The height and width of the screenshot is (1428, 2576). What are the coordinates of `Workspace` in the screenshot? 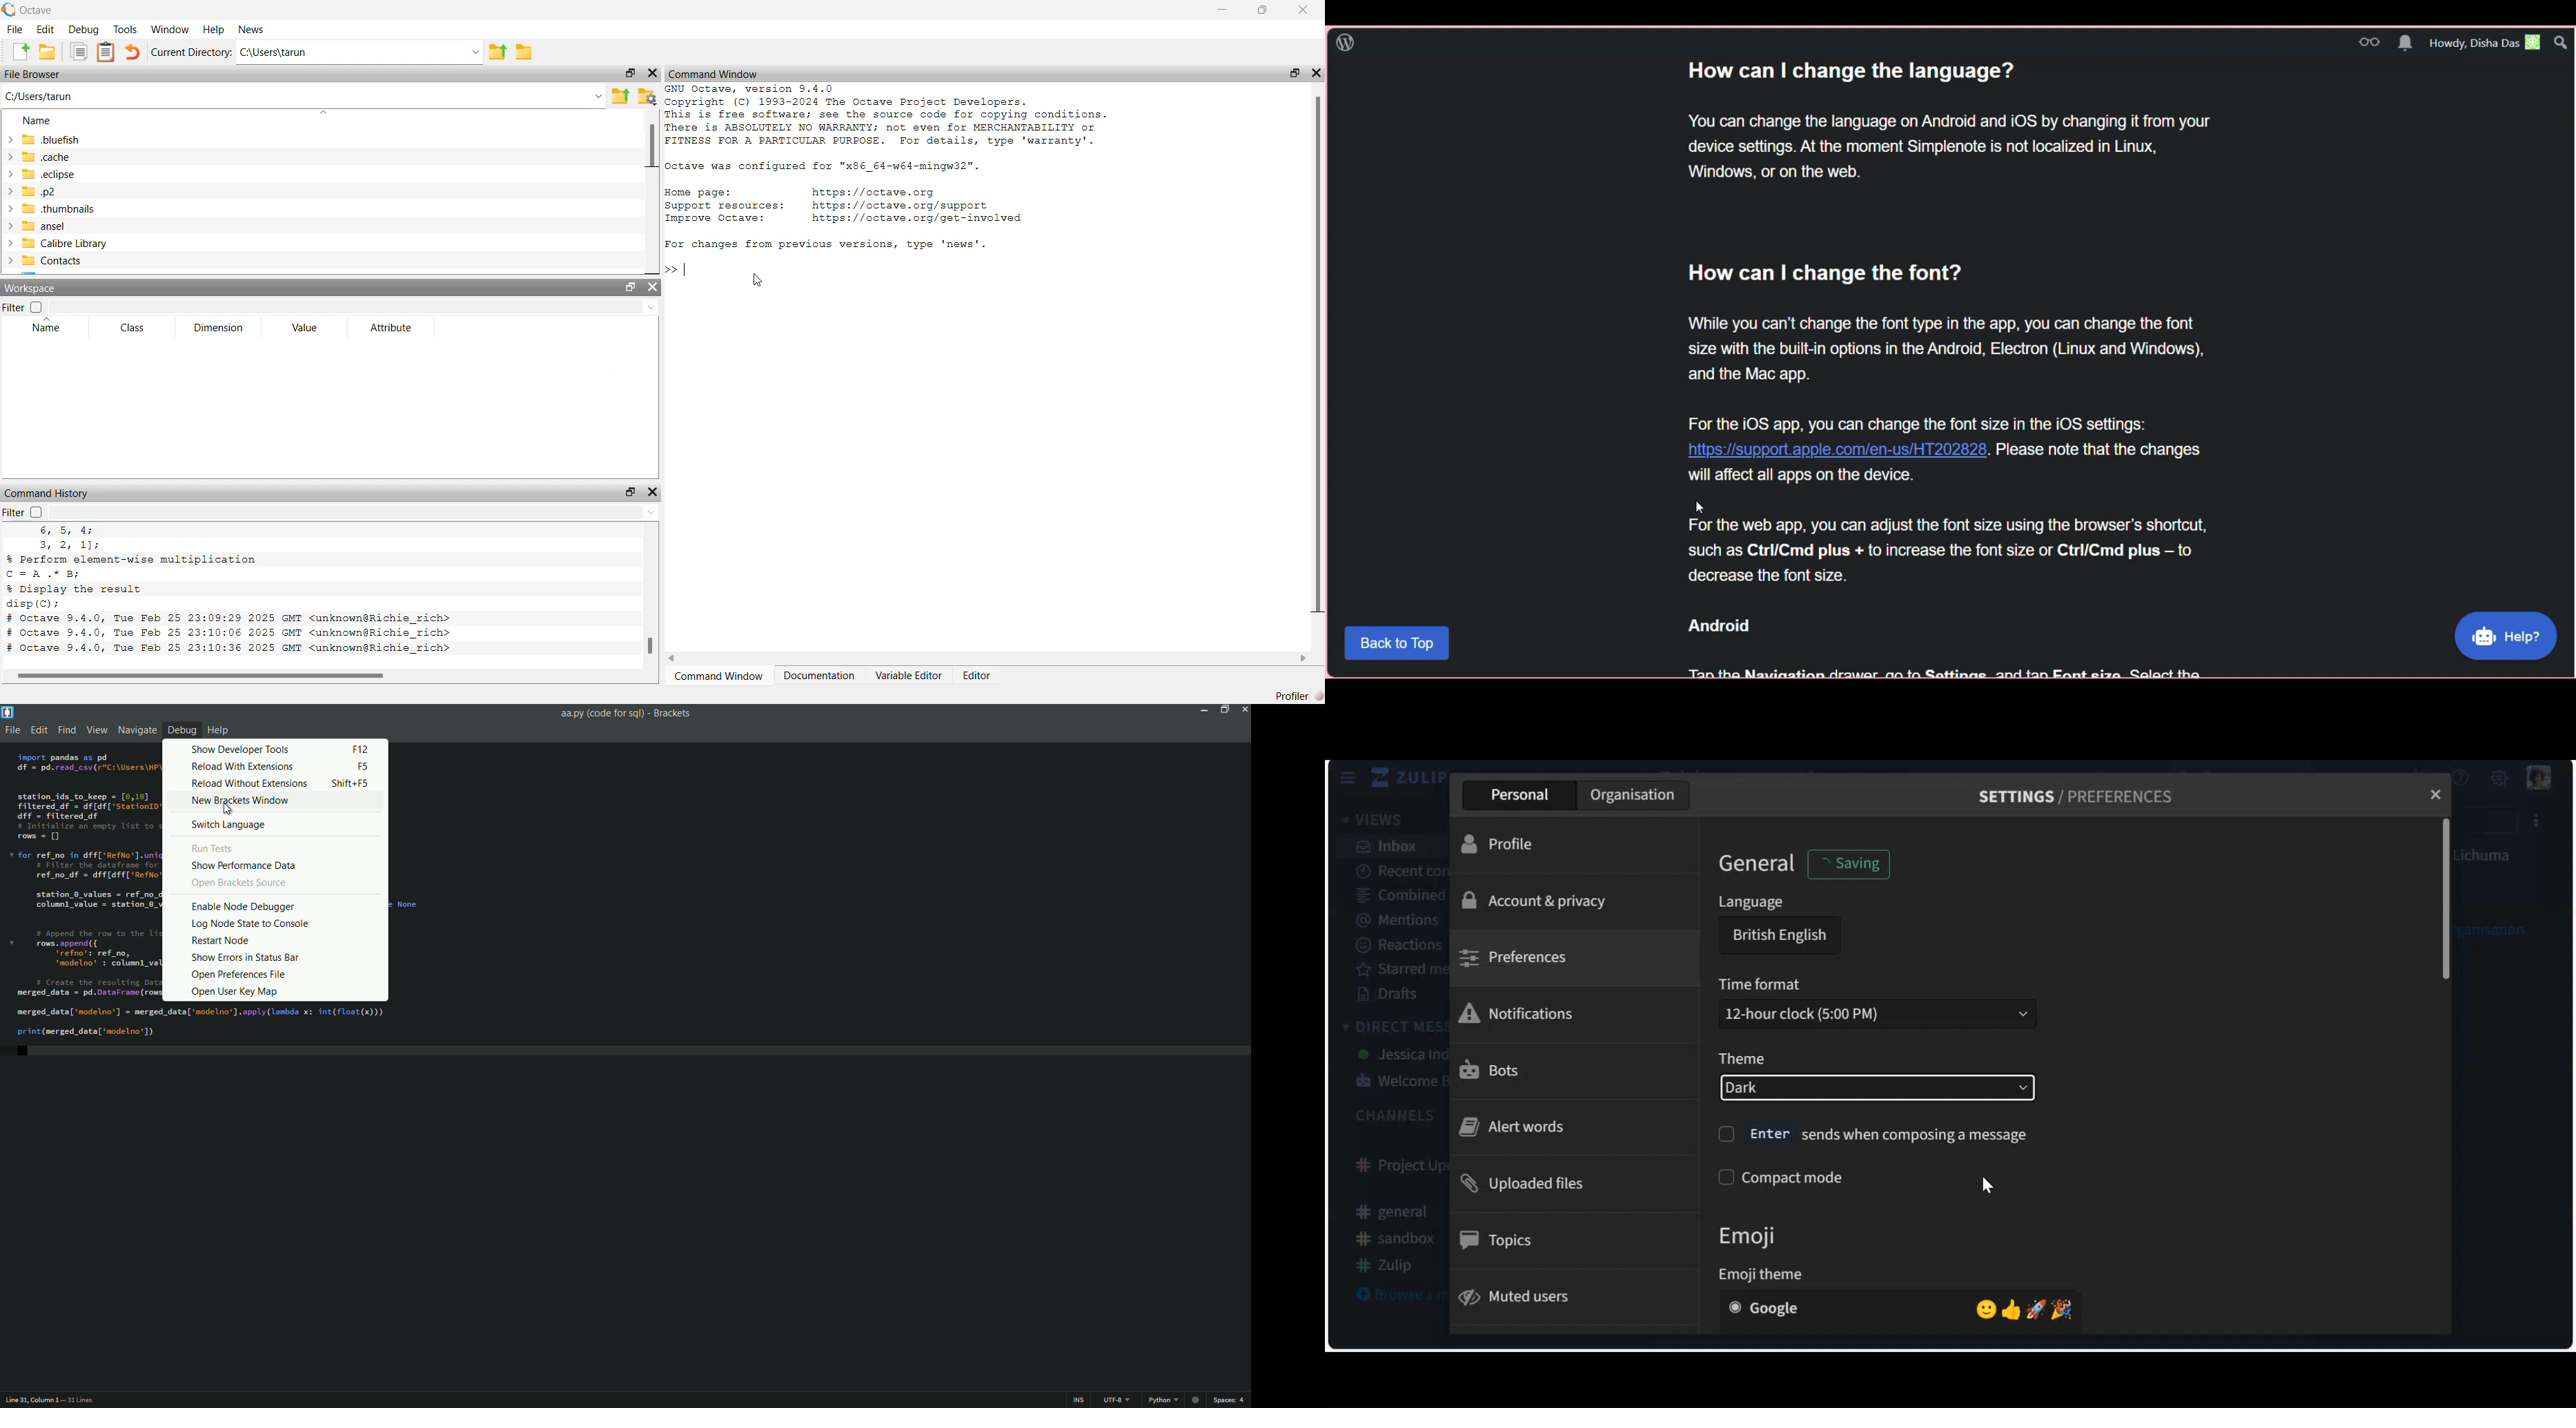 It's located at (30, 287).